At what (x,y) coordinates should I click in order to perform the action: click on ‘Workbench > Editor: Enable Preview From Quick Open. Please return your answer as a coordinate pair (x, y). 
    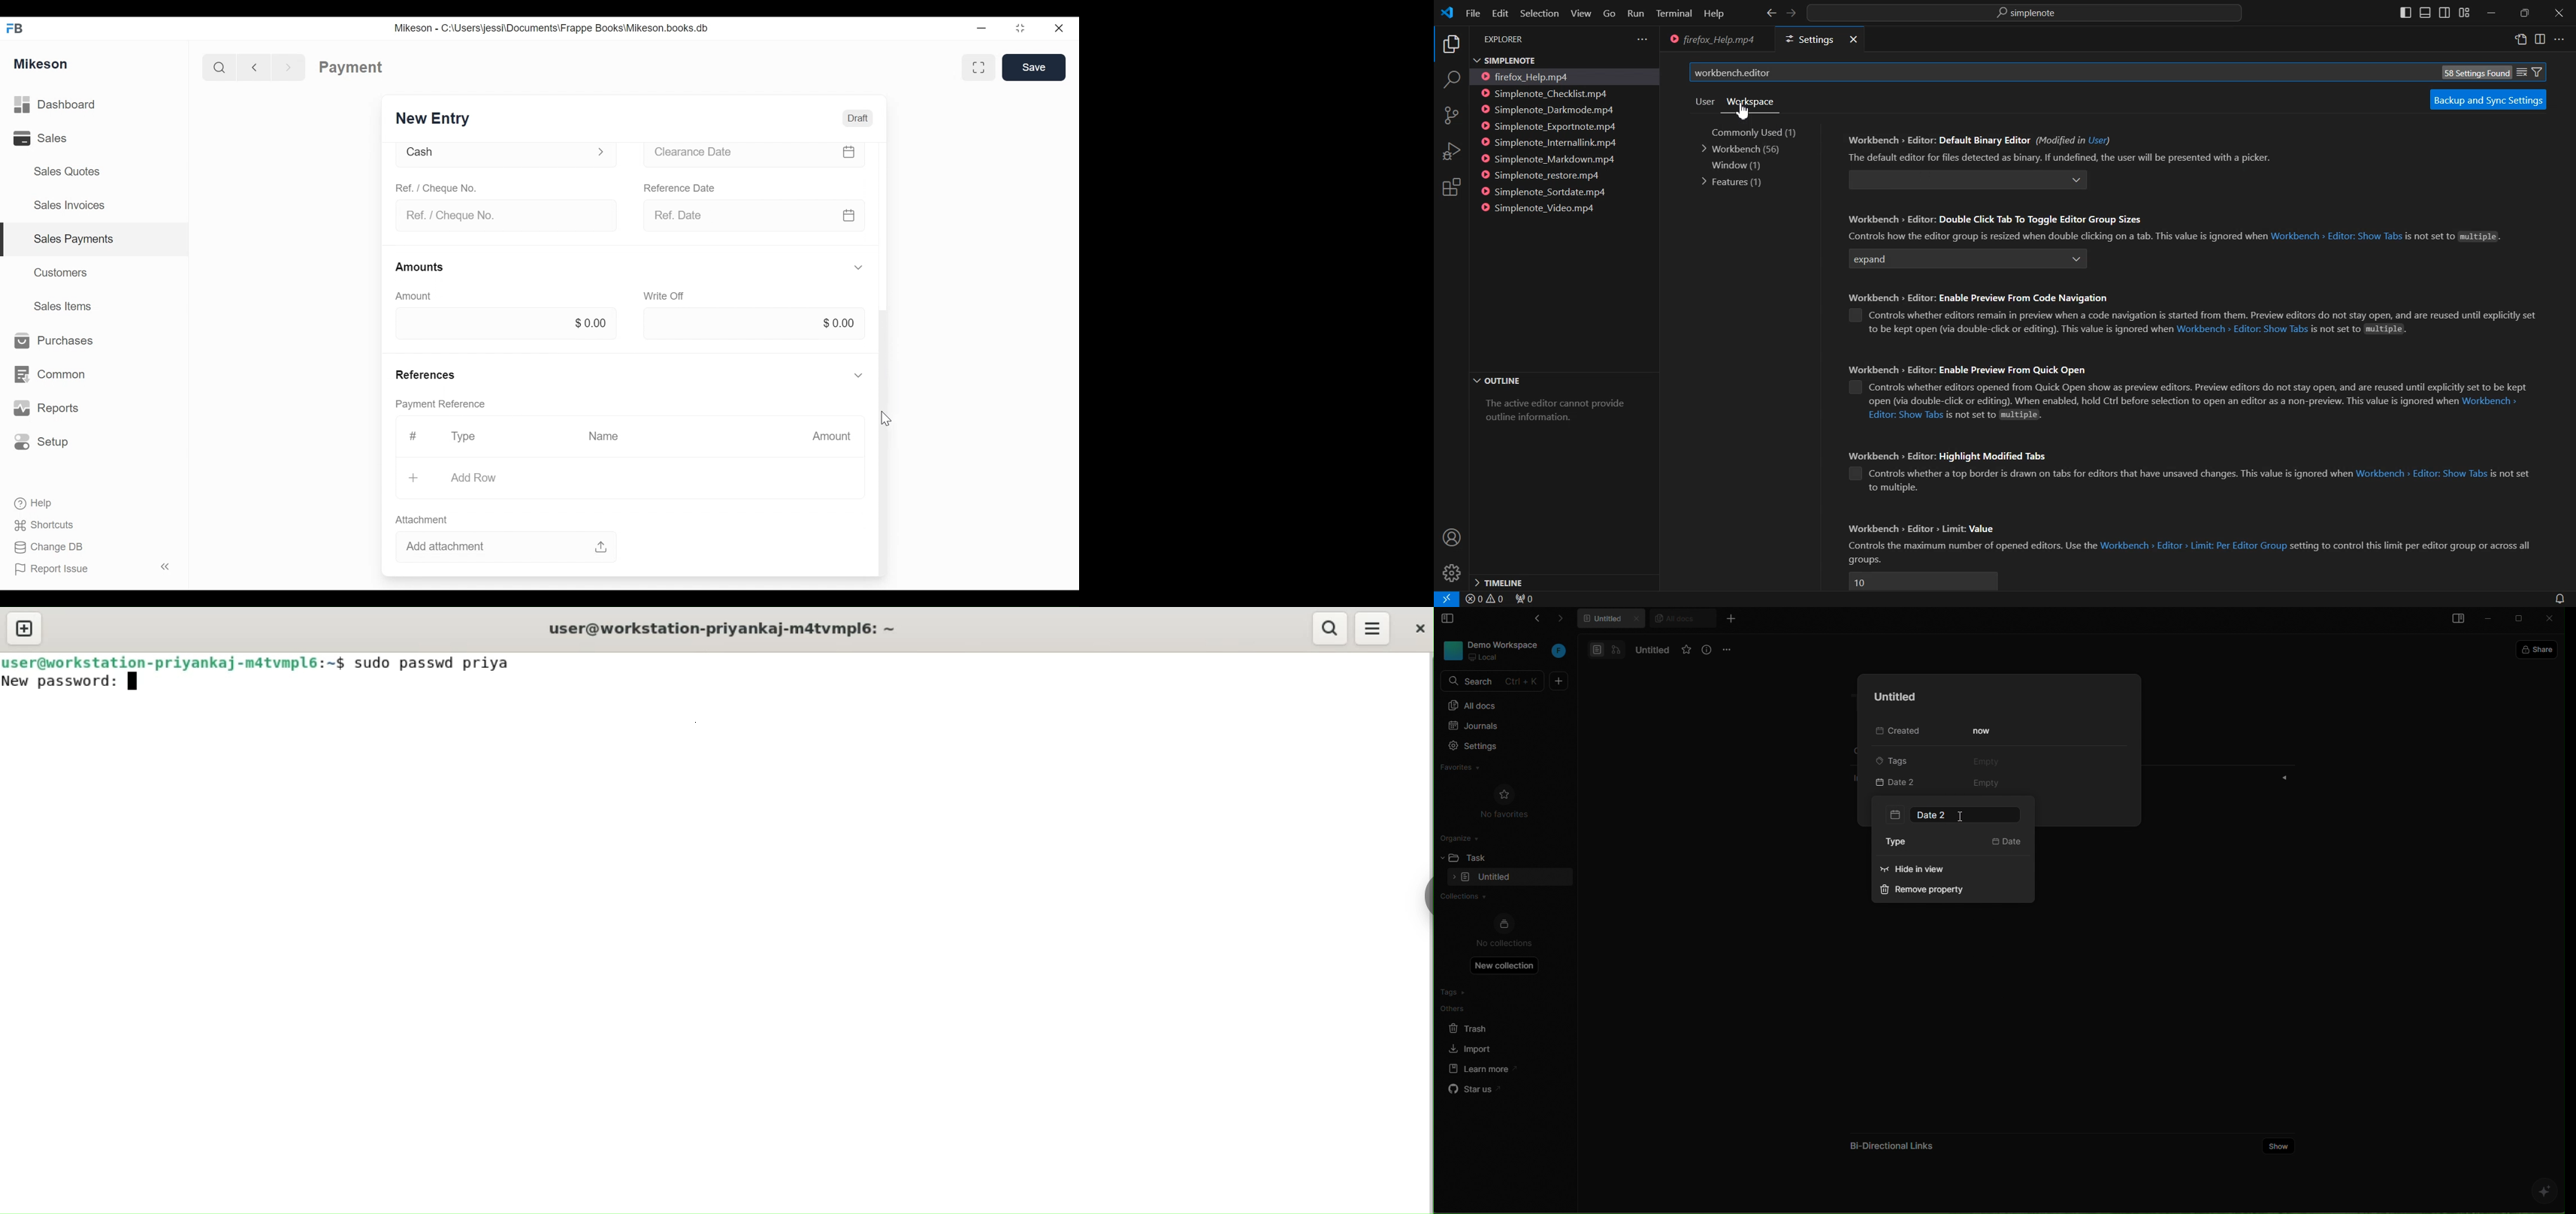
    Looking at the image, I should click on (1969, 368).